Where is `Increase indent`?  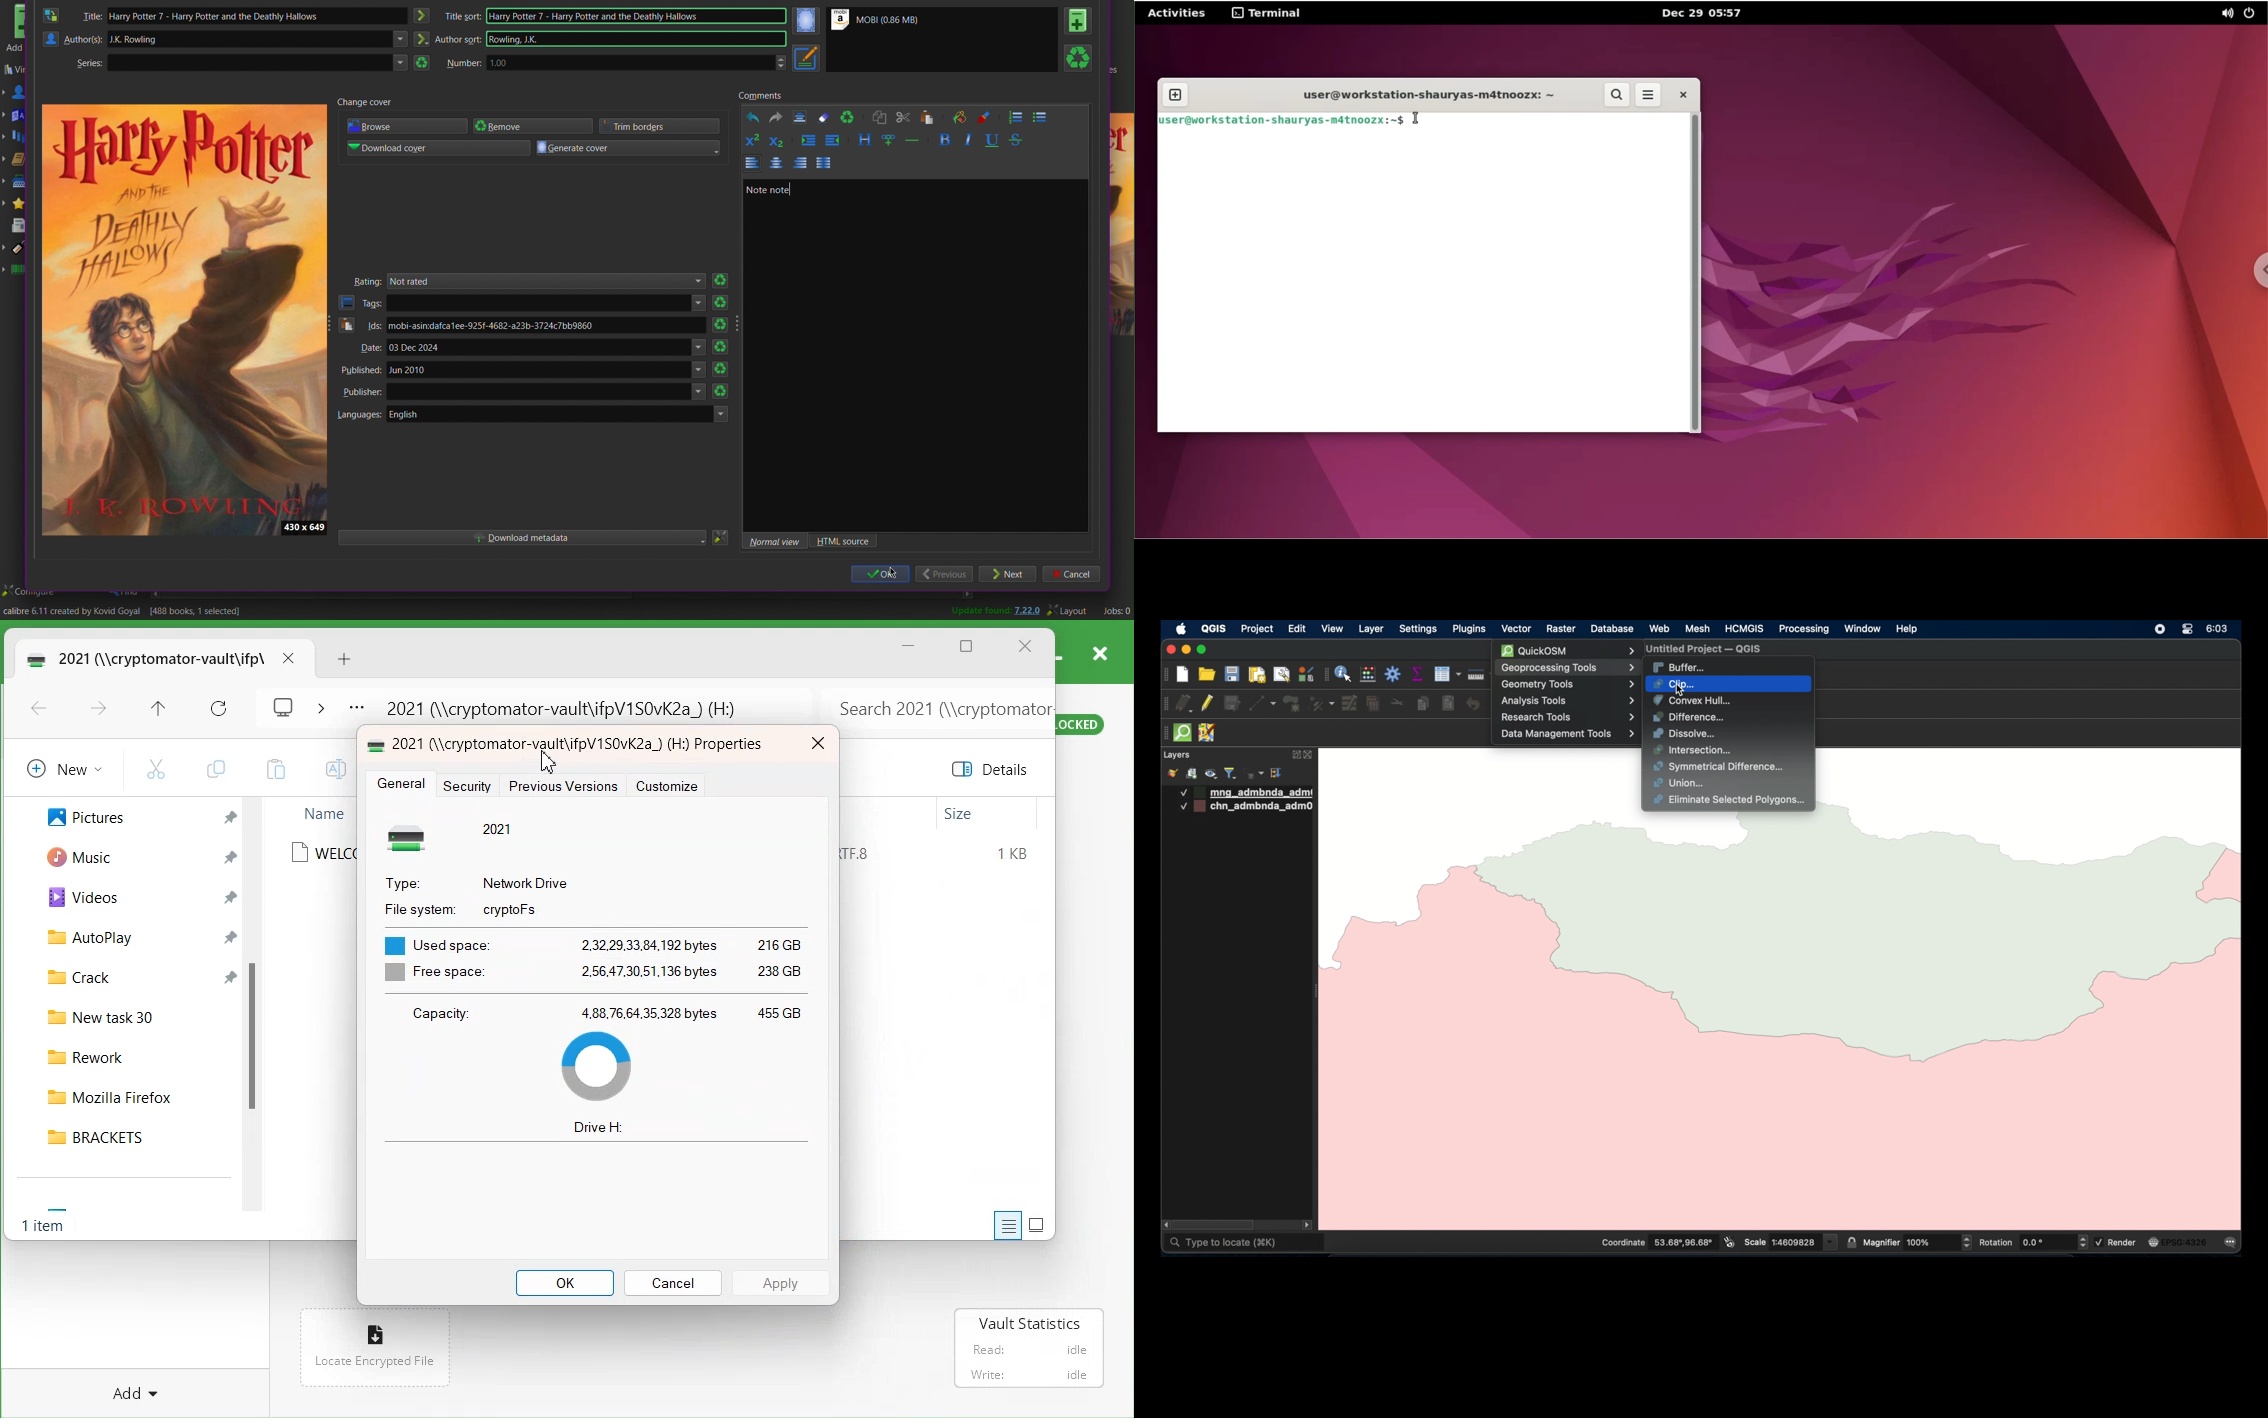 Increase indent is located at coordinates (808, 141).